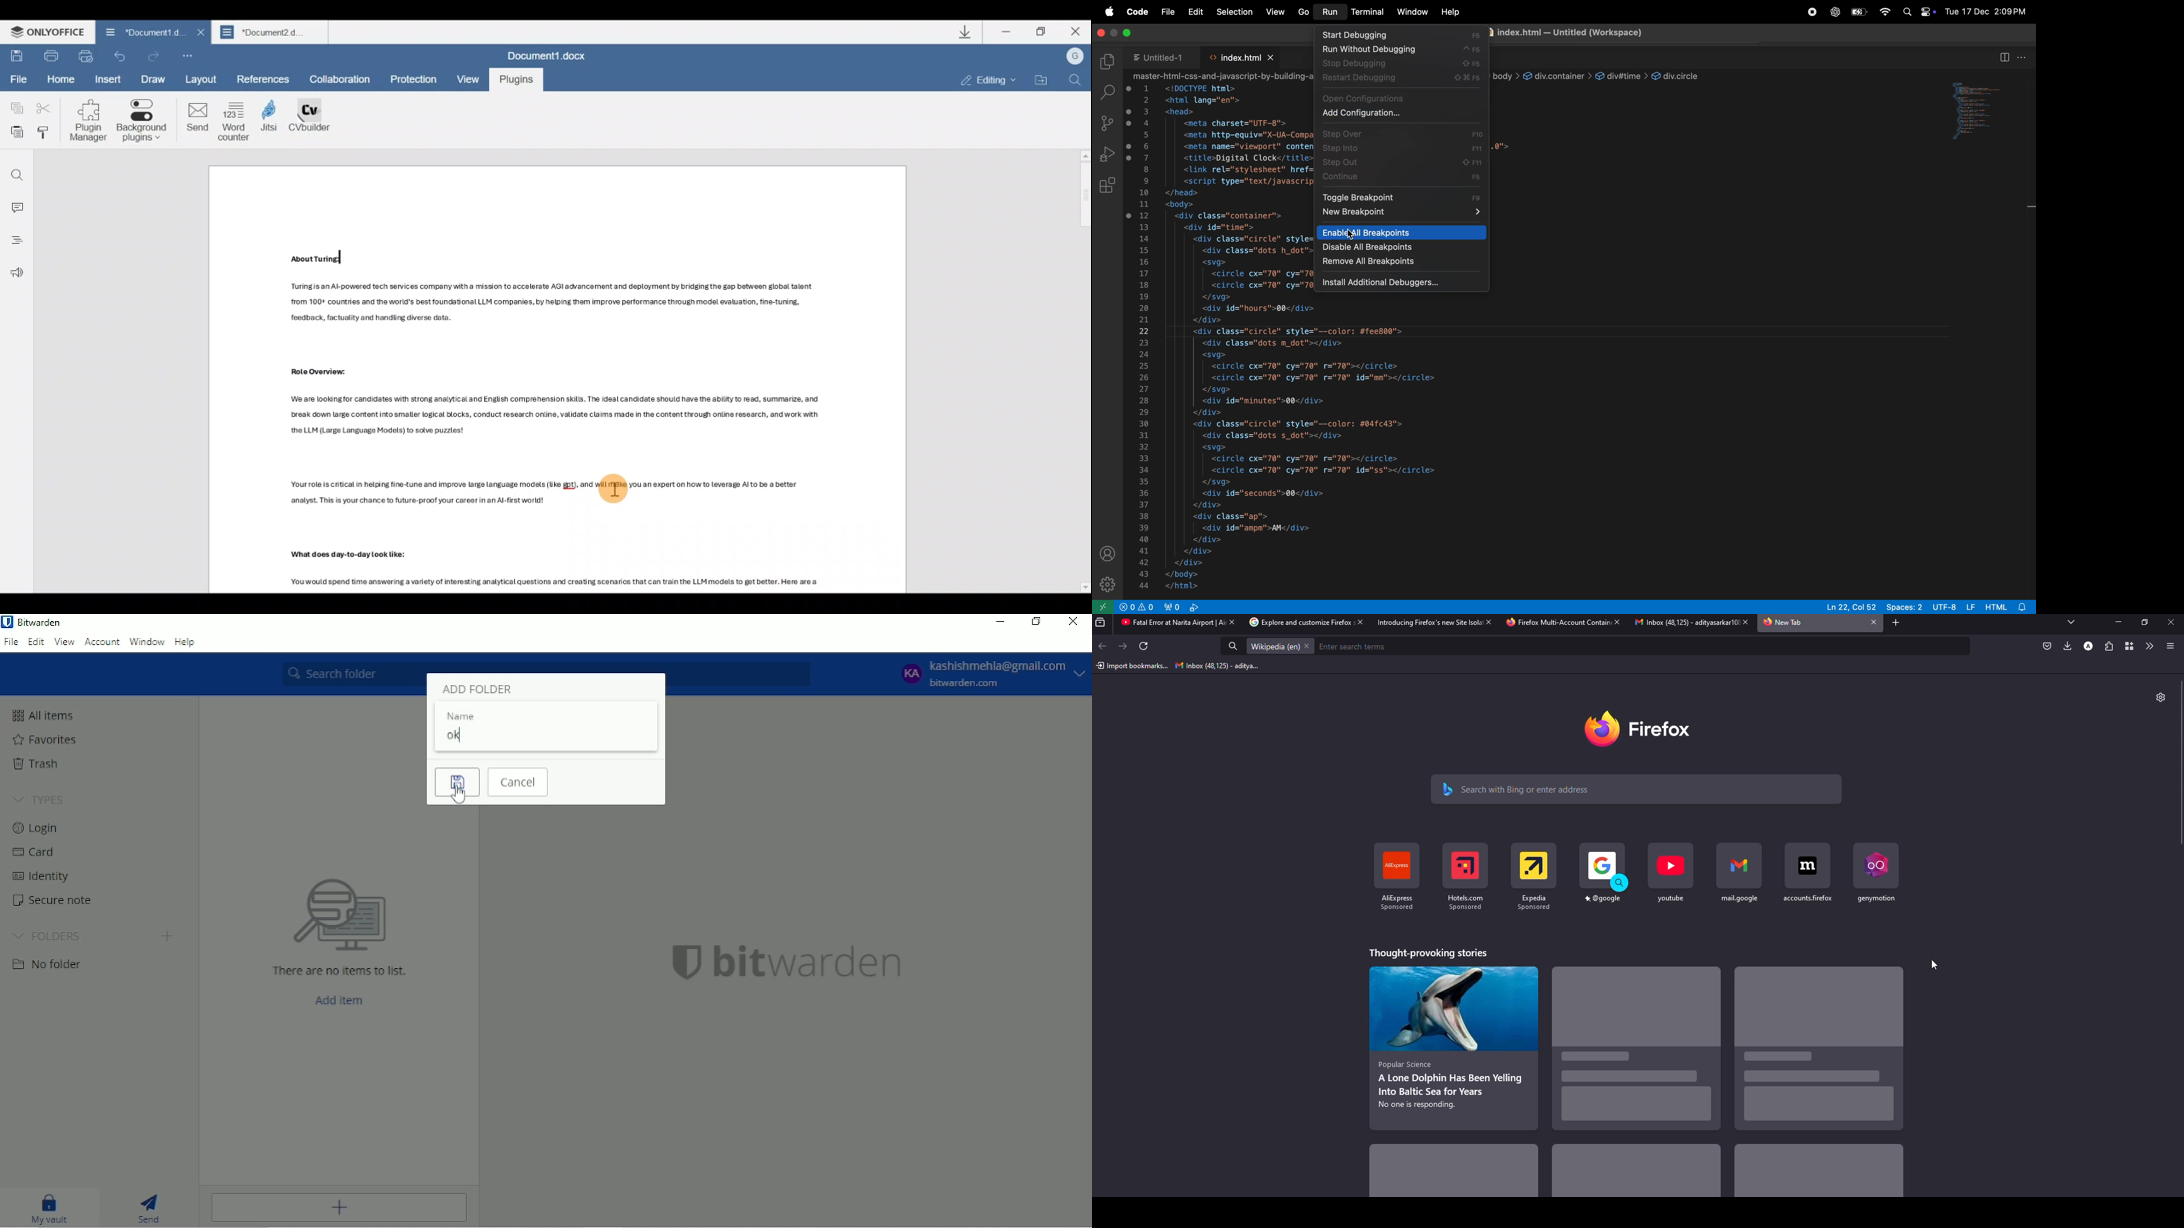  Describe the element at coordinates (1073, 622) in the screenshot. I see `Close` at that location.